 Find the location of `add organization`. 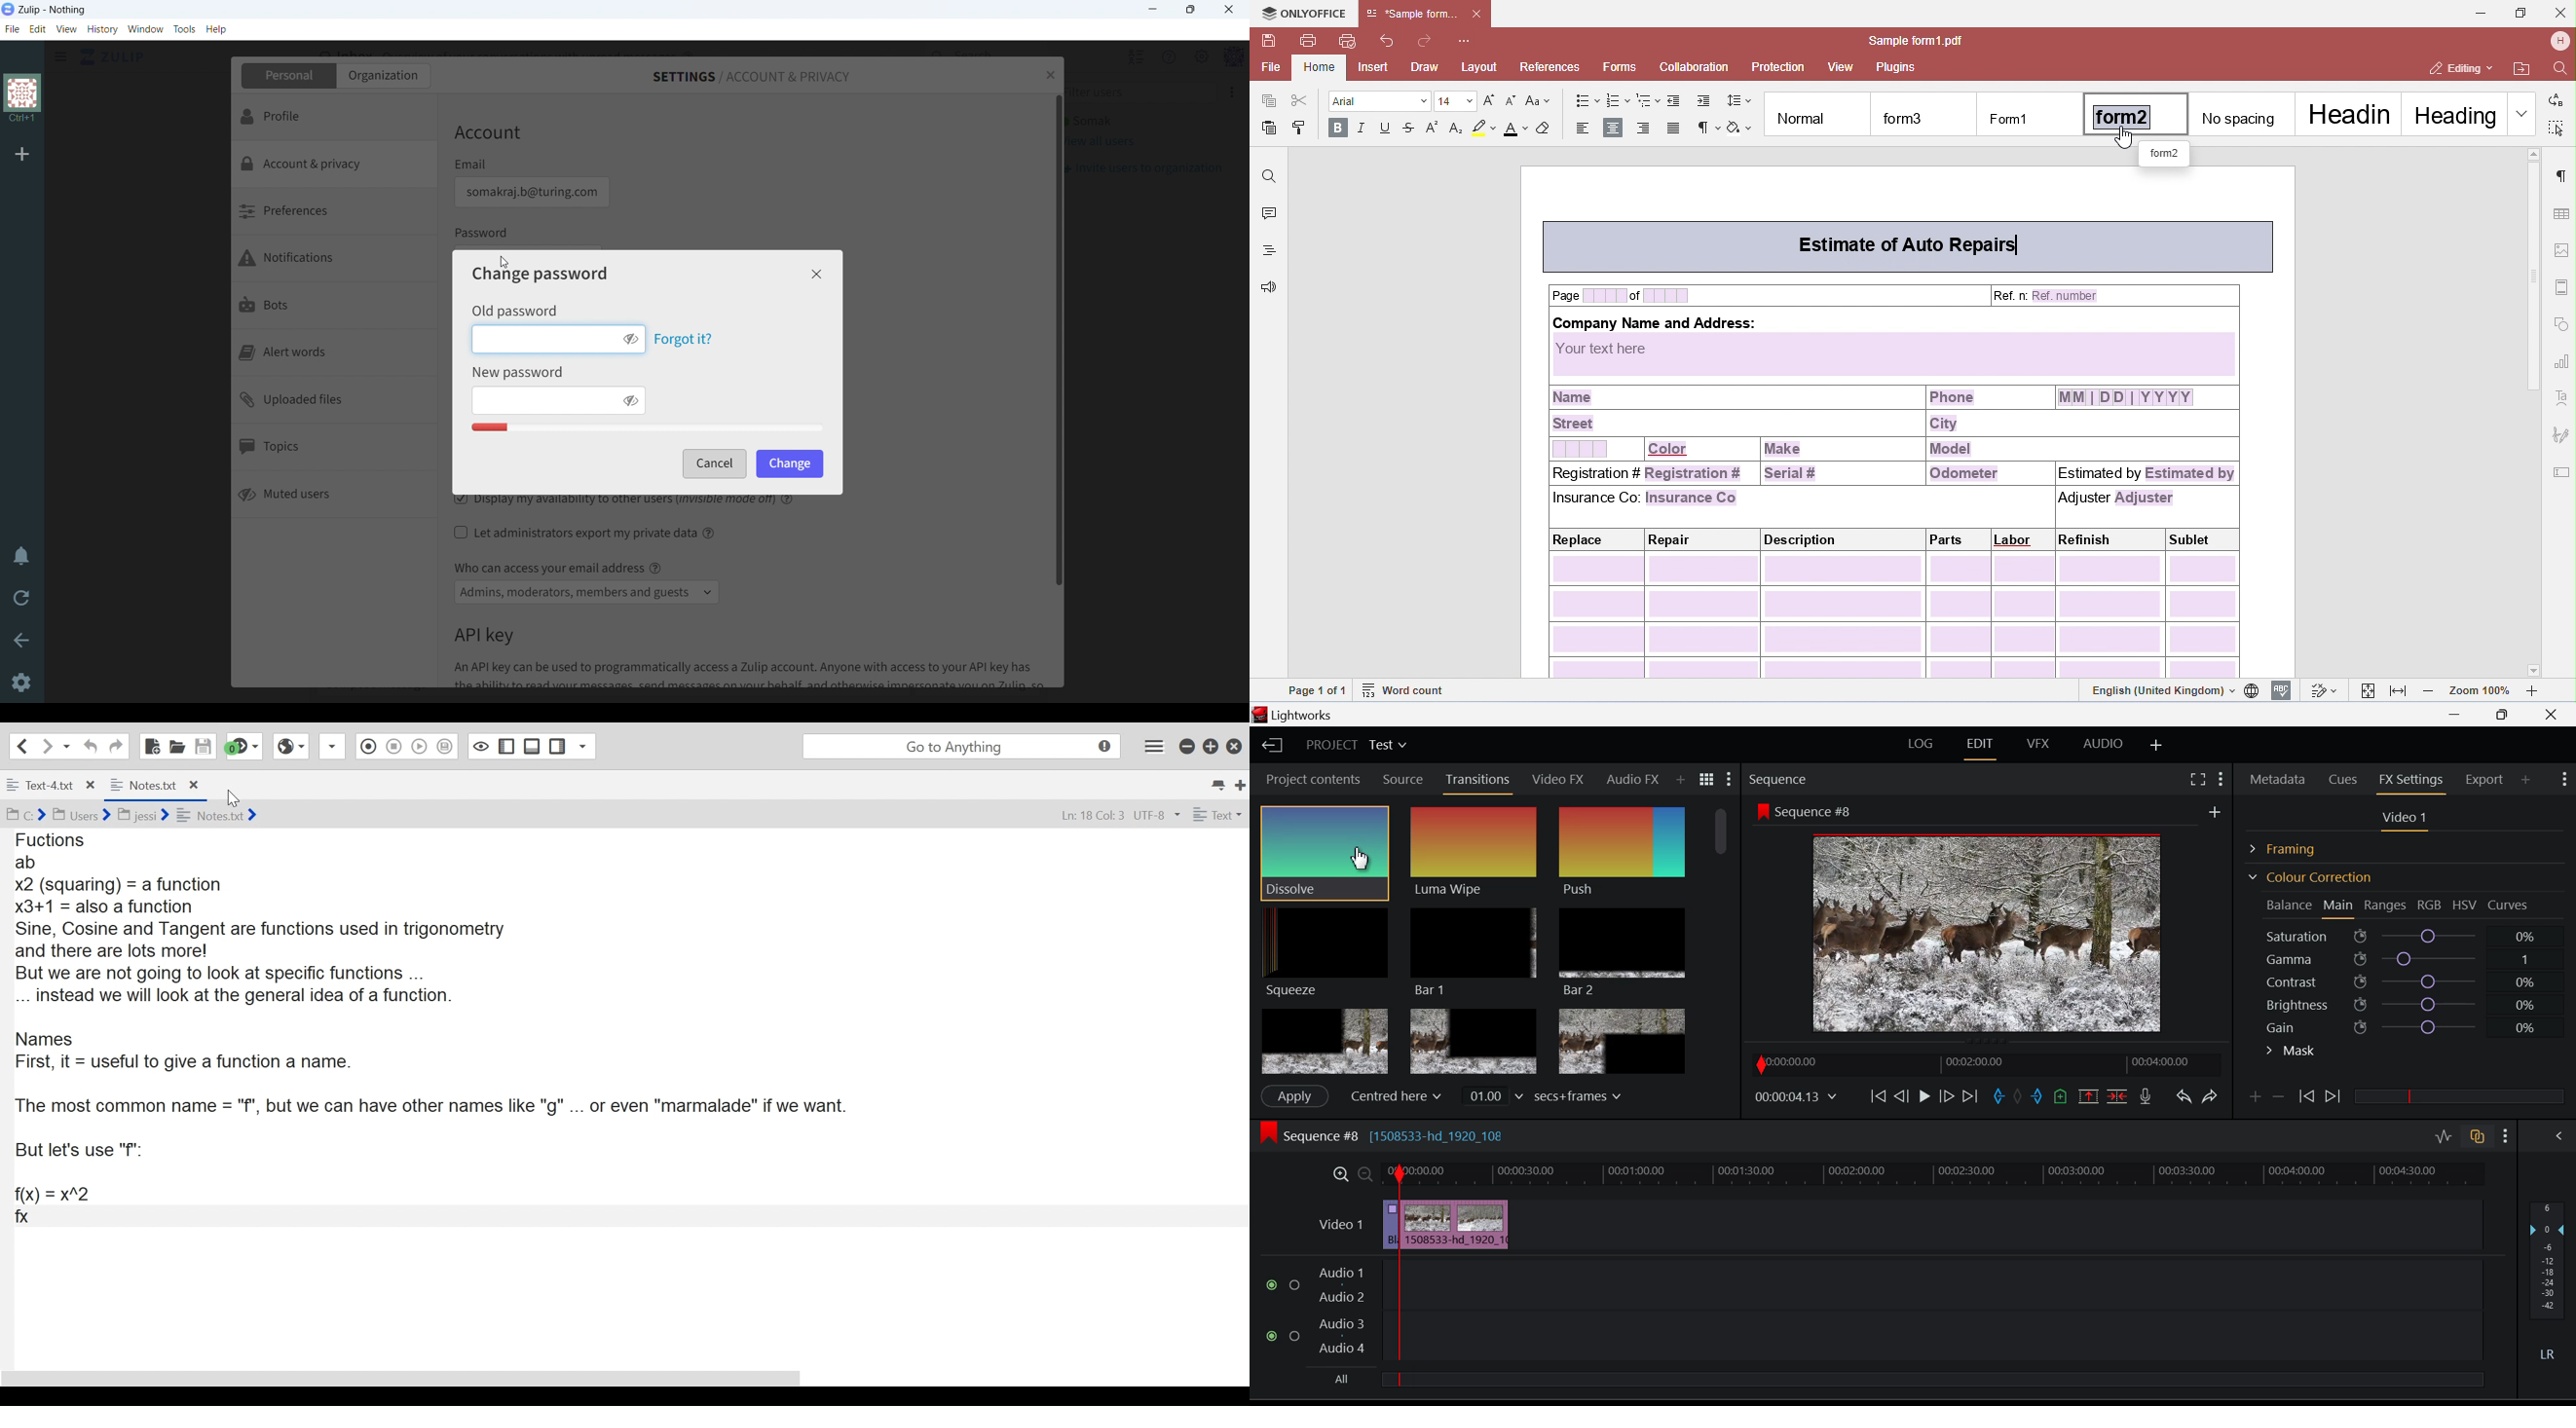

add organization is located at coordinates (22, 153).